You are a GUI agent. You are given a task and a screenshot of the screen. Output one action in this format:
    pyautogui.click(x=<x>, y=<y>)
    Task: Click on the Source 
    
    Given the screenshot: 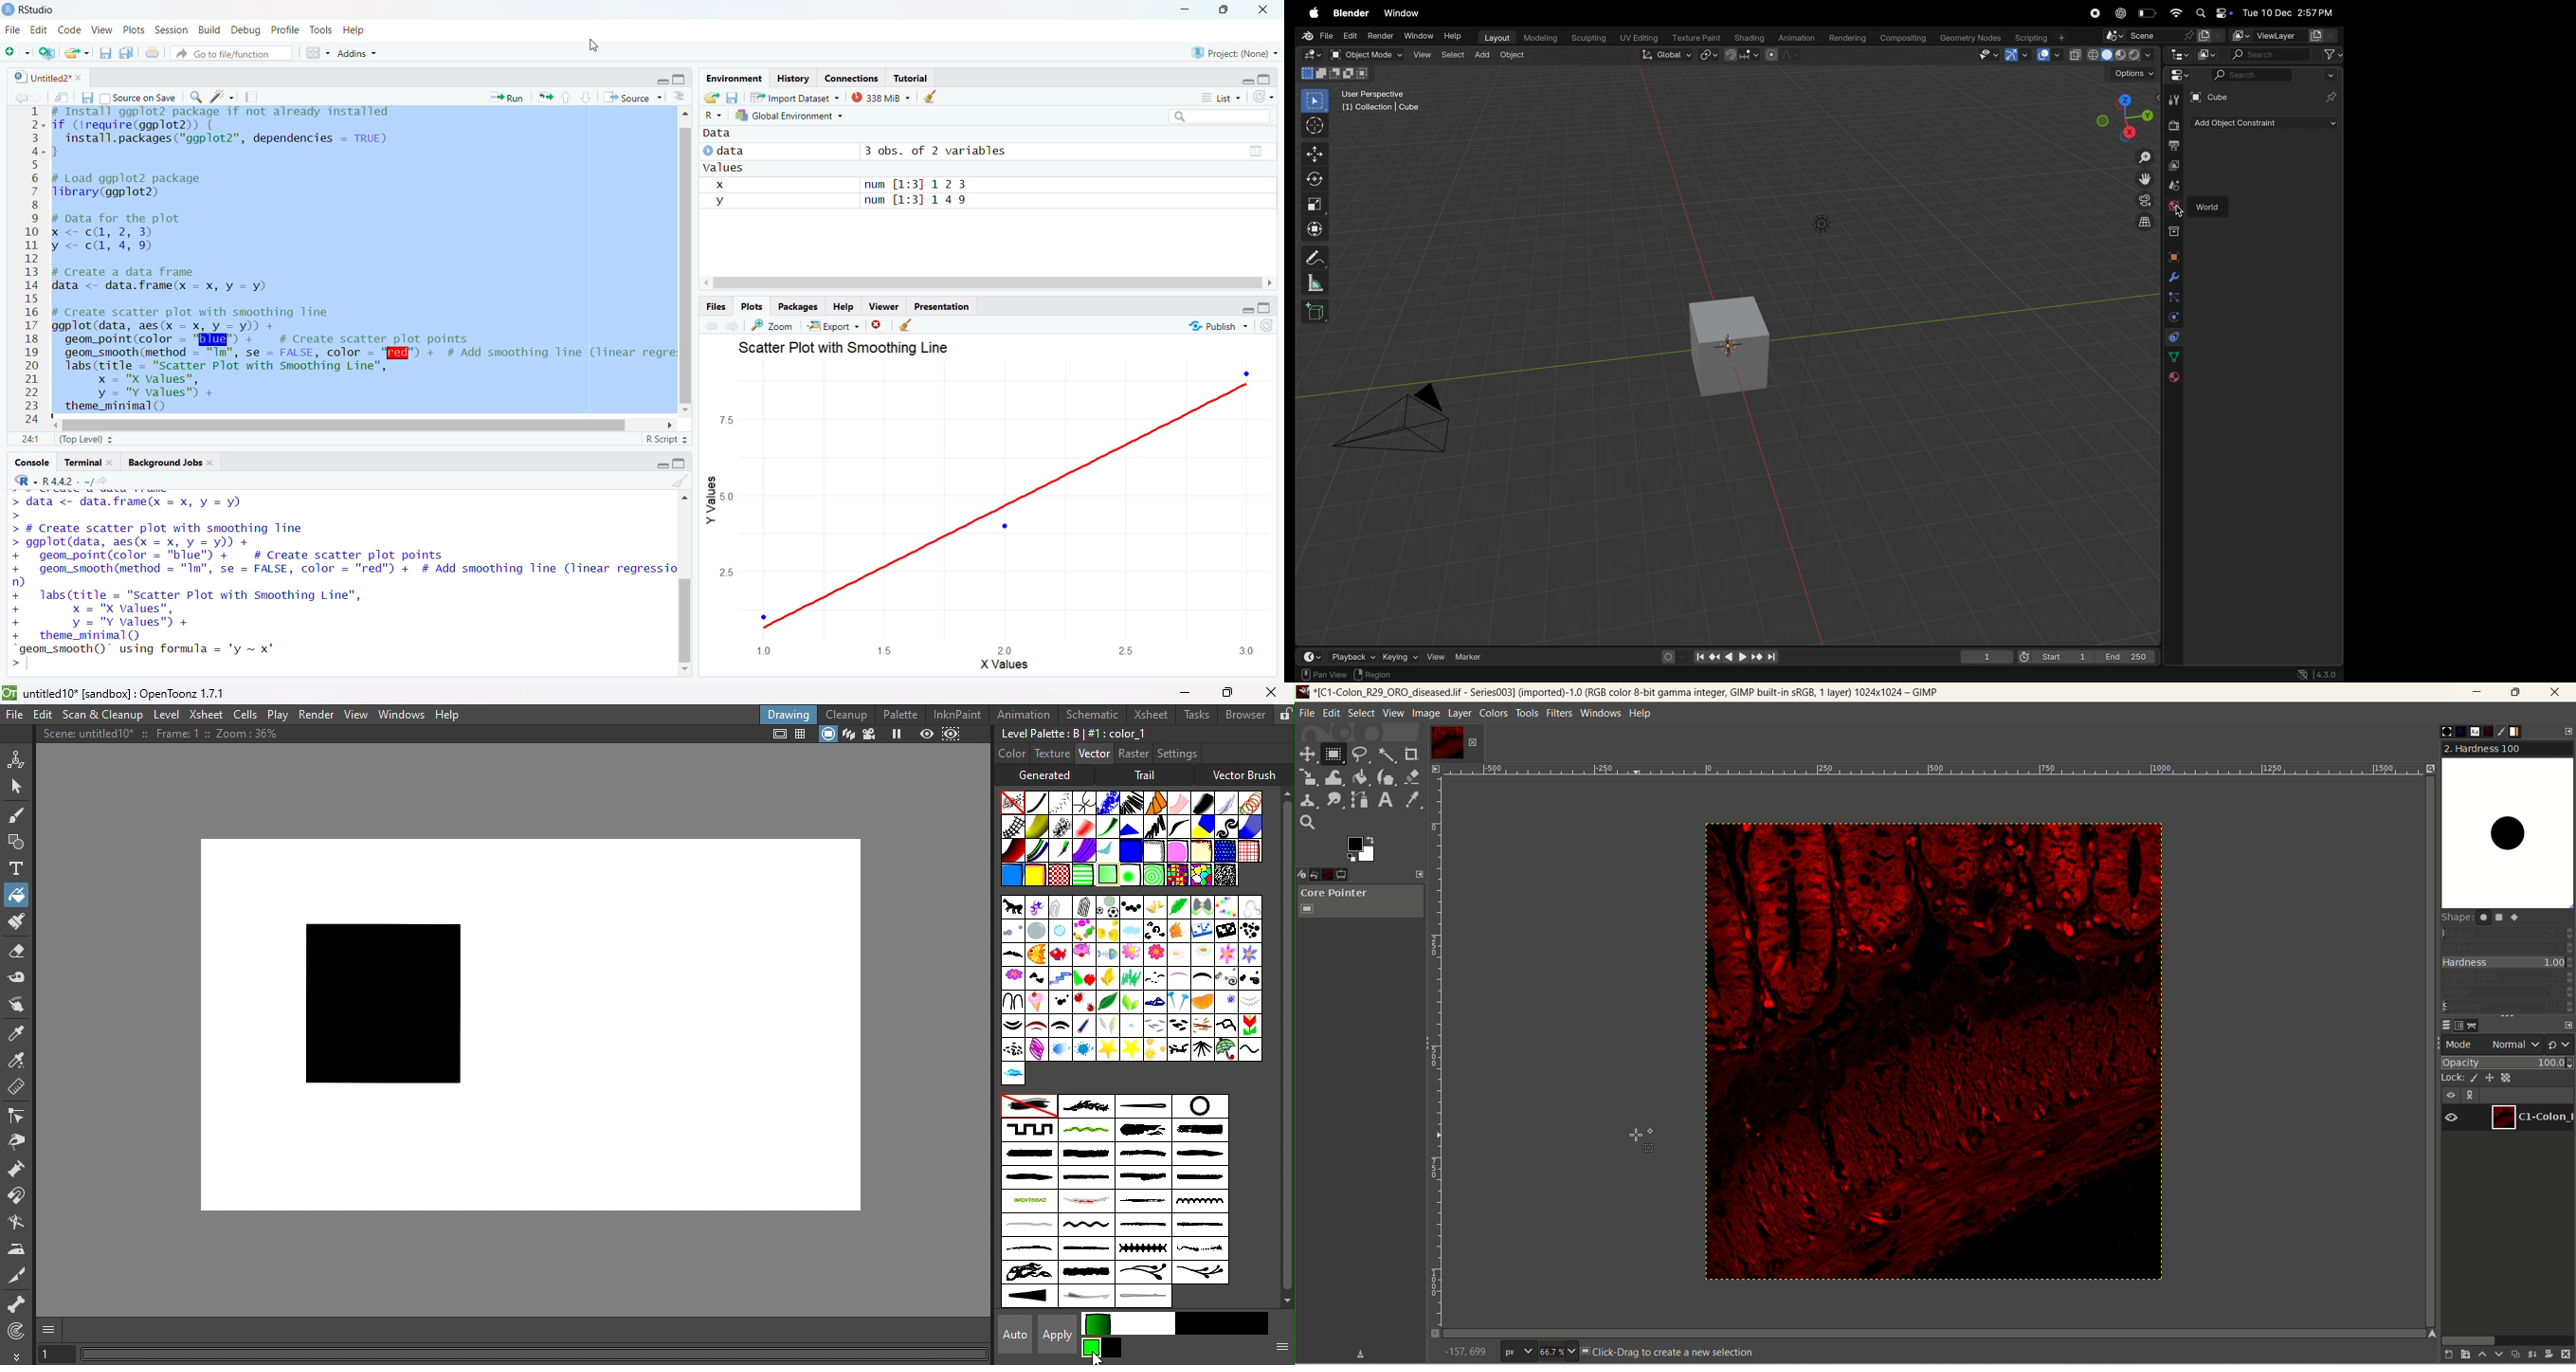 What is the action you would take?
    pyautogui.click(x=632, y=98)
    